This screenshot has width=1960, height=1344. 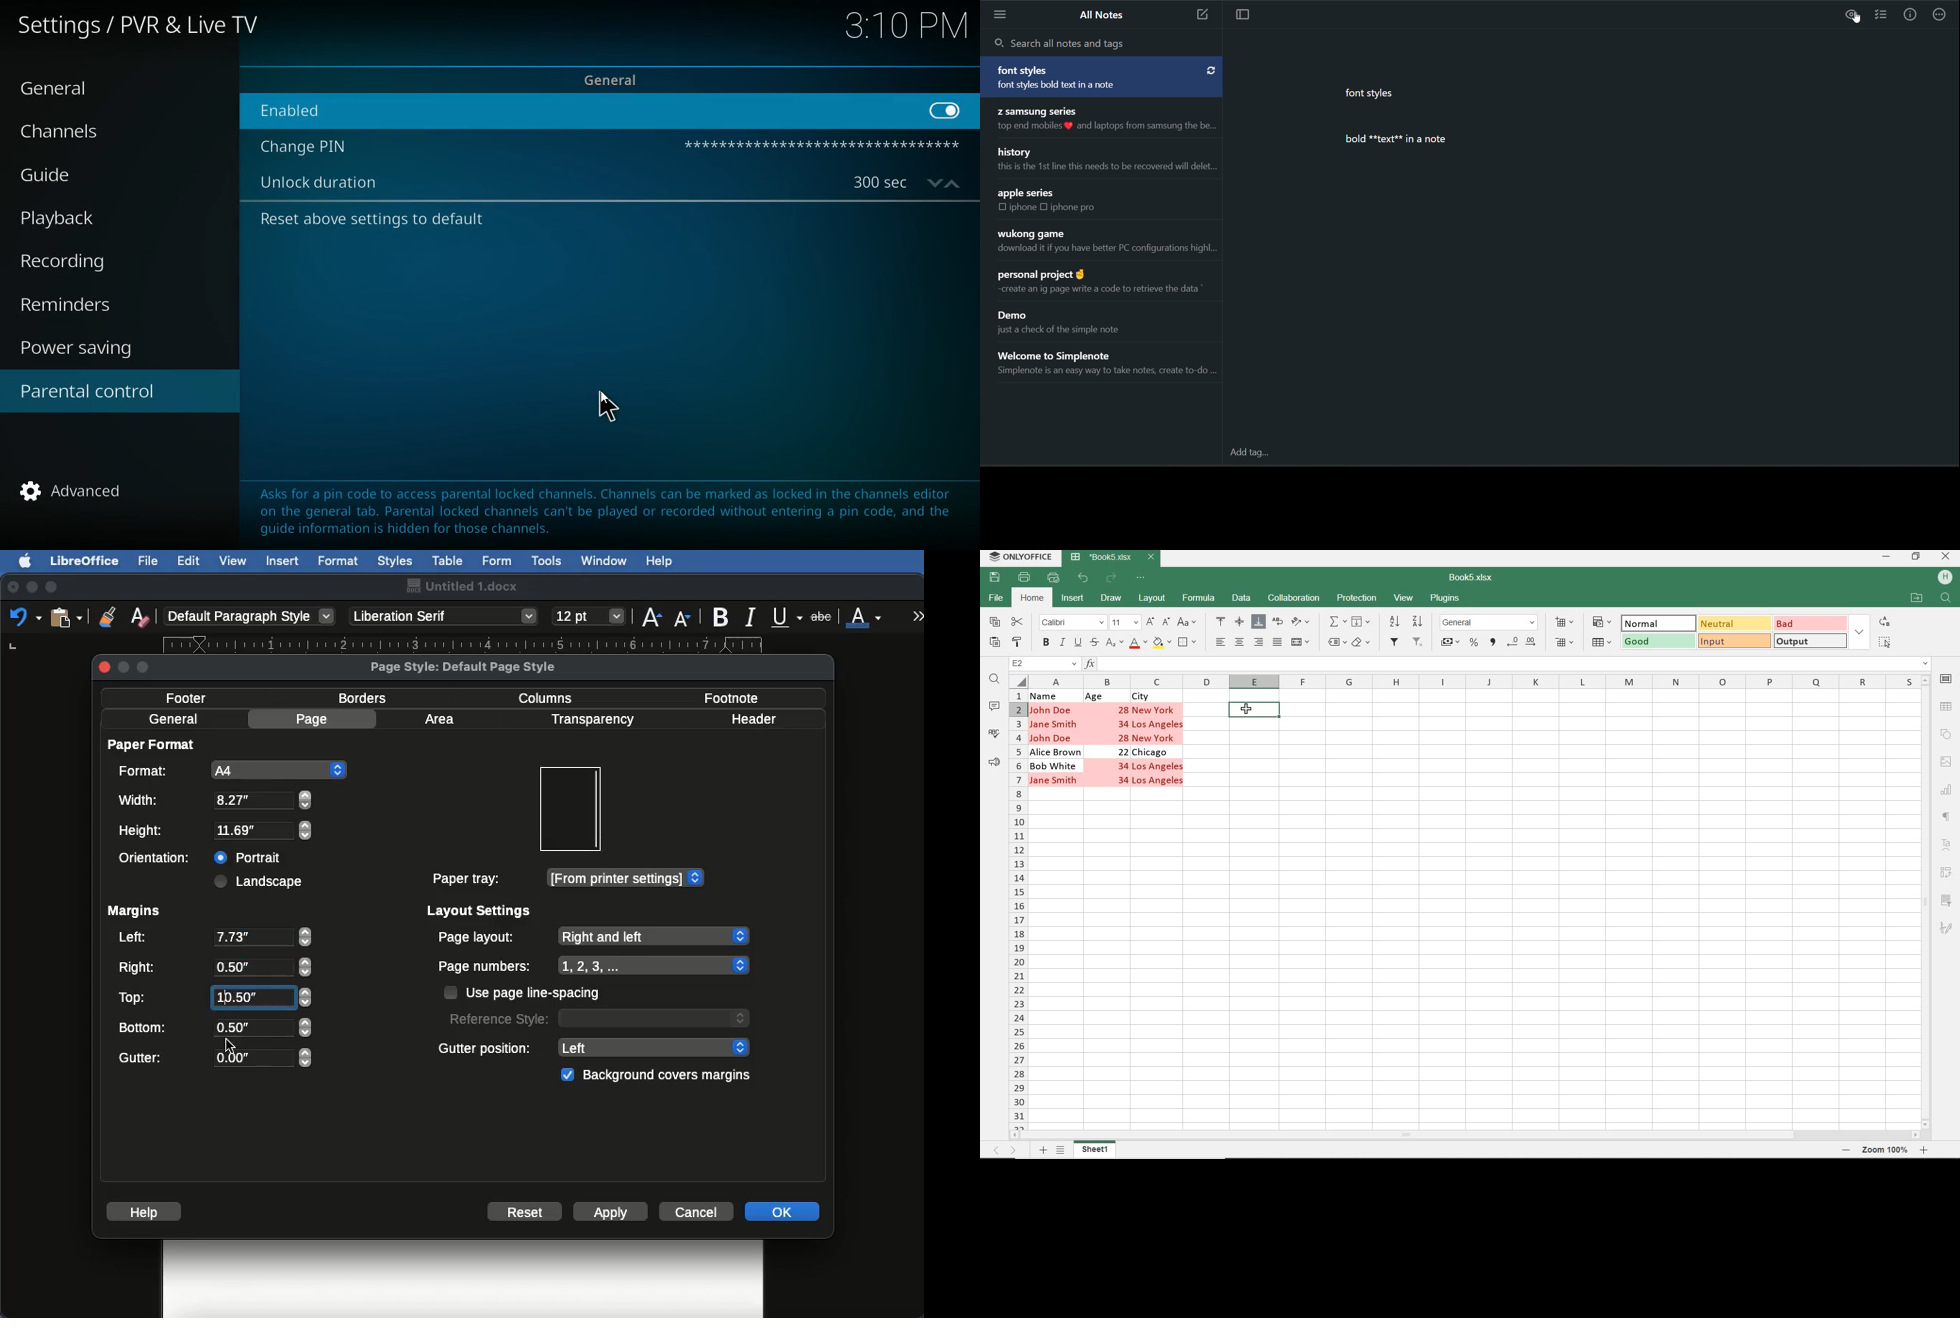 I want to click on INSERT FUNCTION, so click(x=1336, y=621).